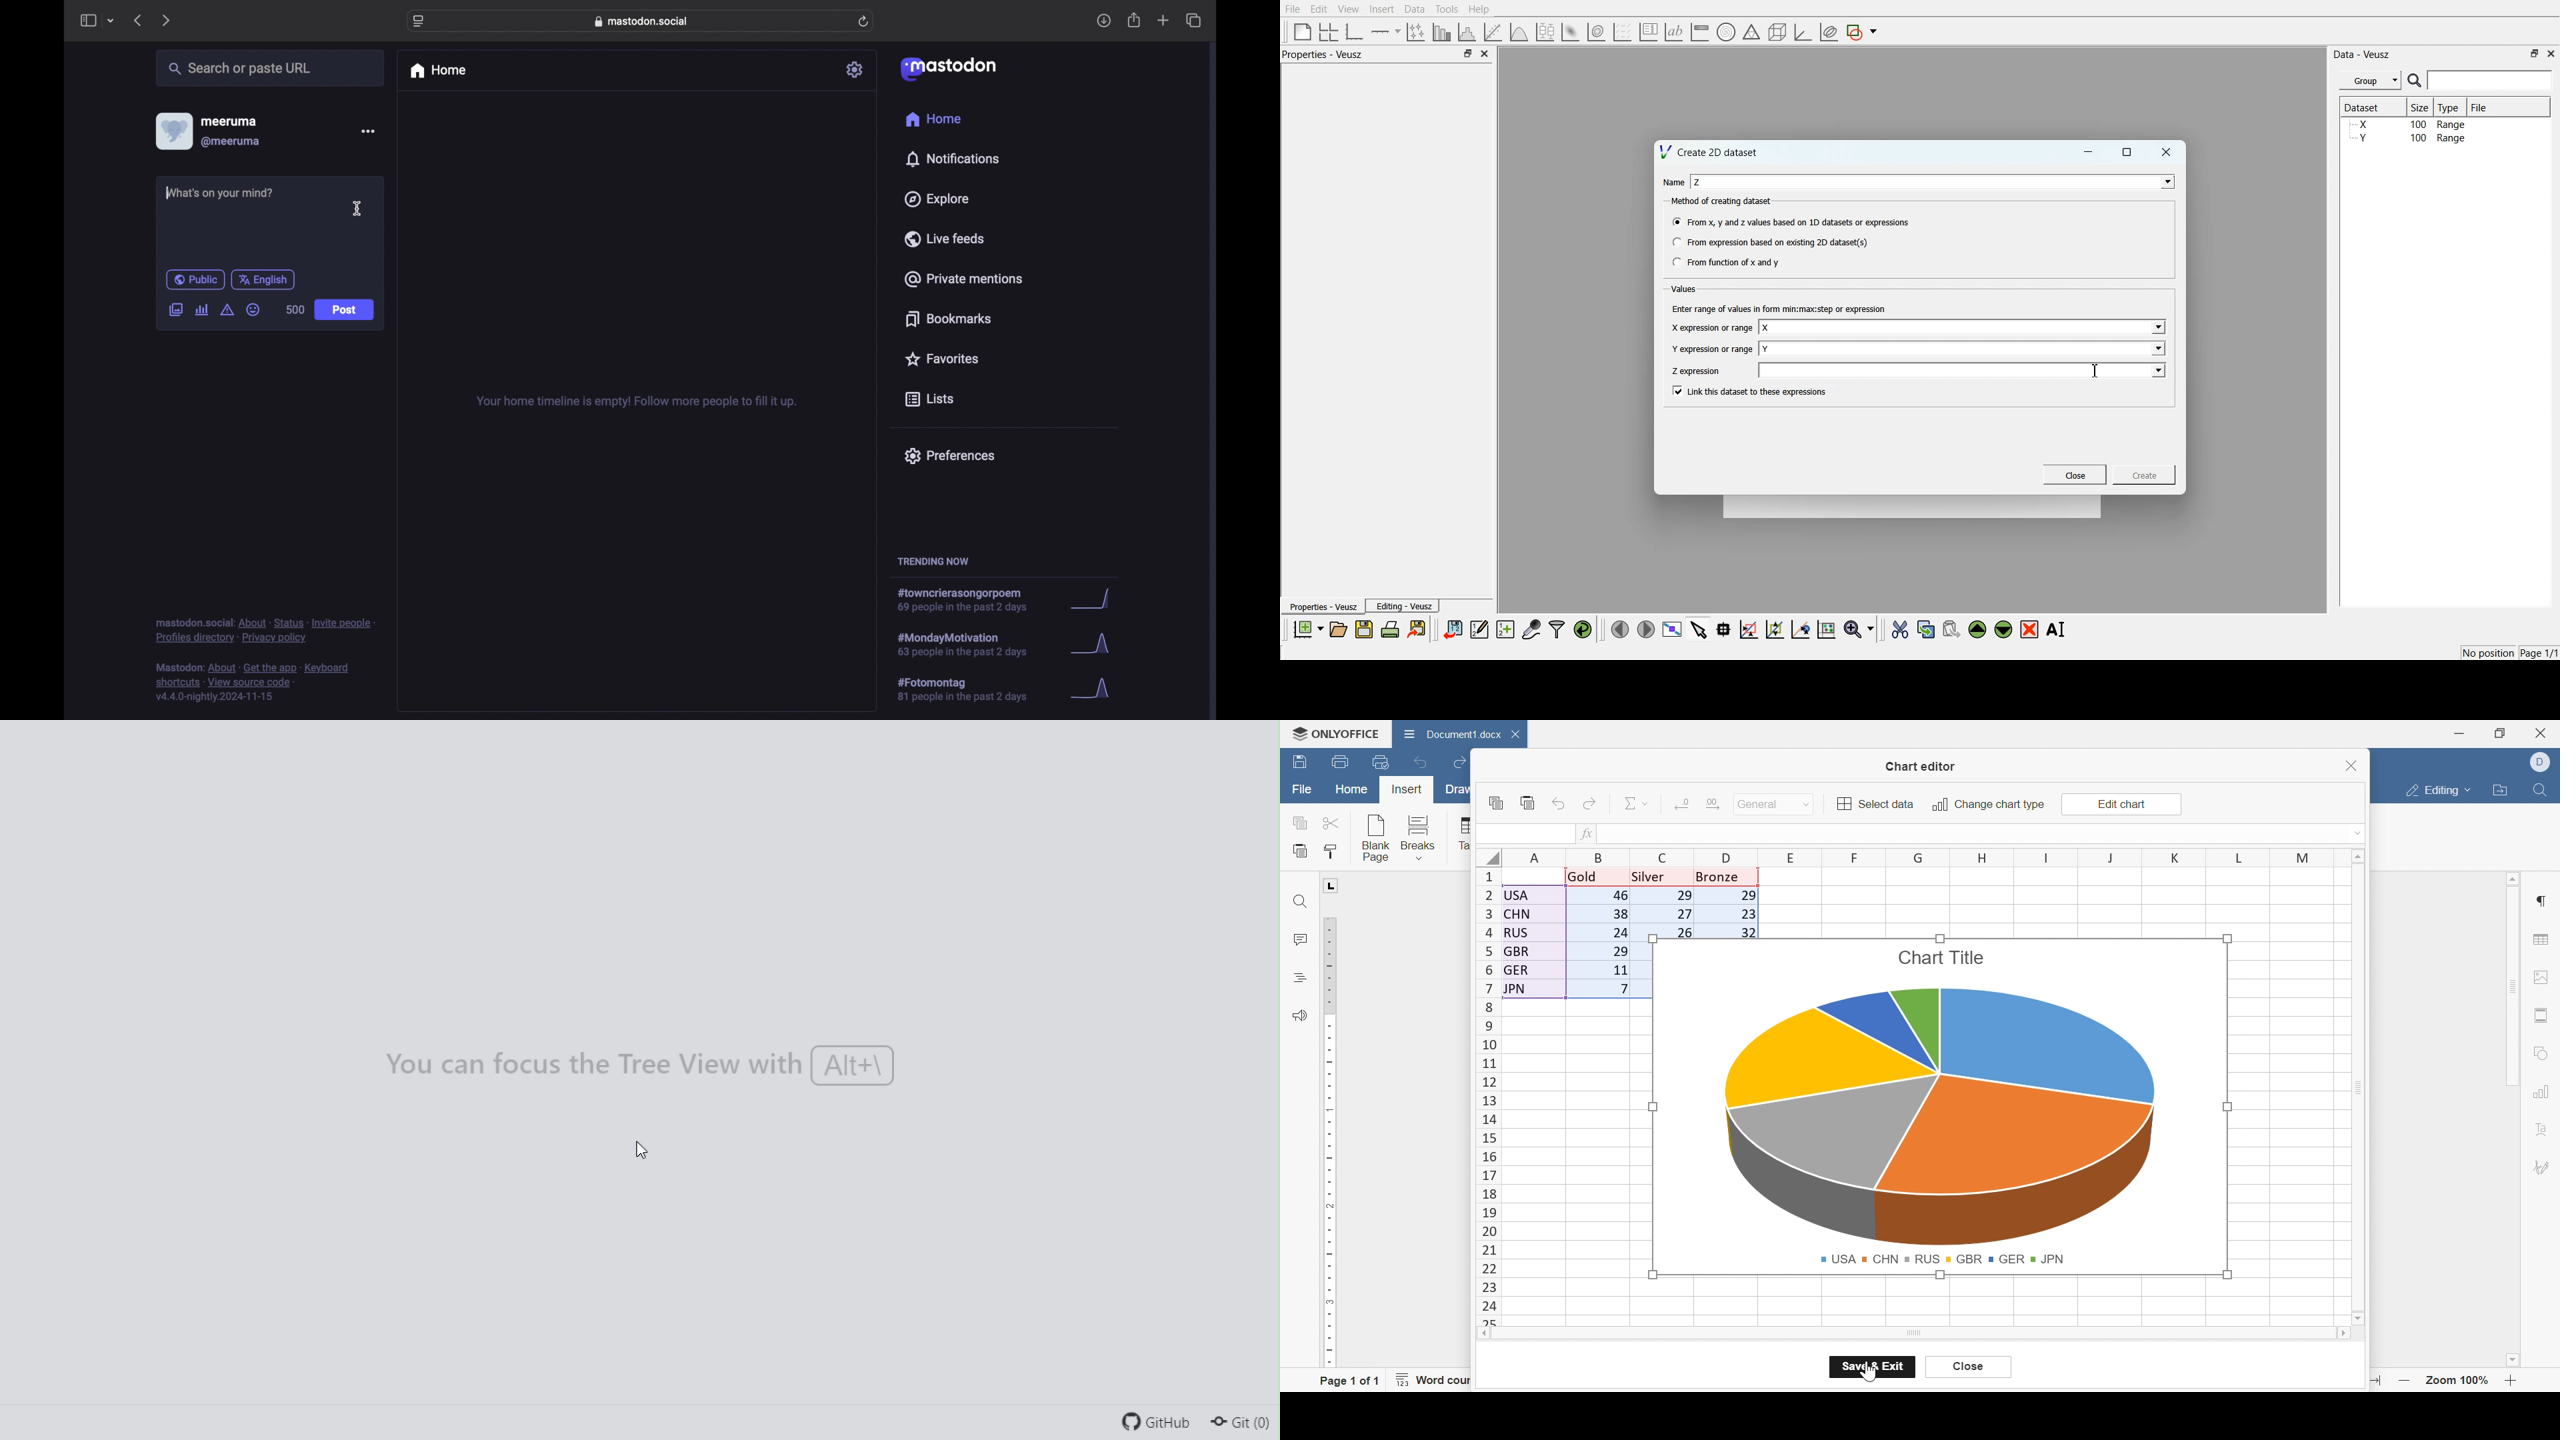  Describe the element at coordinates (1242, 1424) in the screenshot. I see `git` at that location.